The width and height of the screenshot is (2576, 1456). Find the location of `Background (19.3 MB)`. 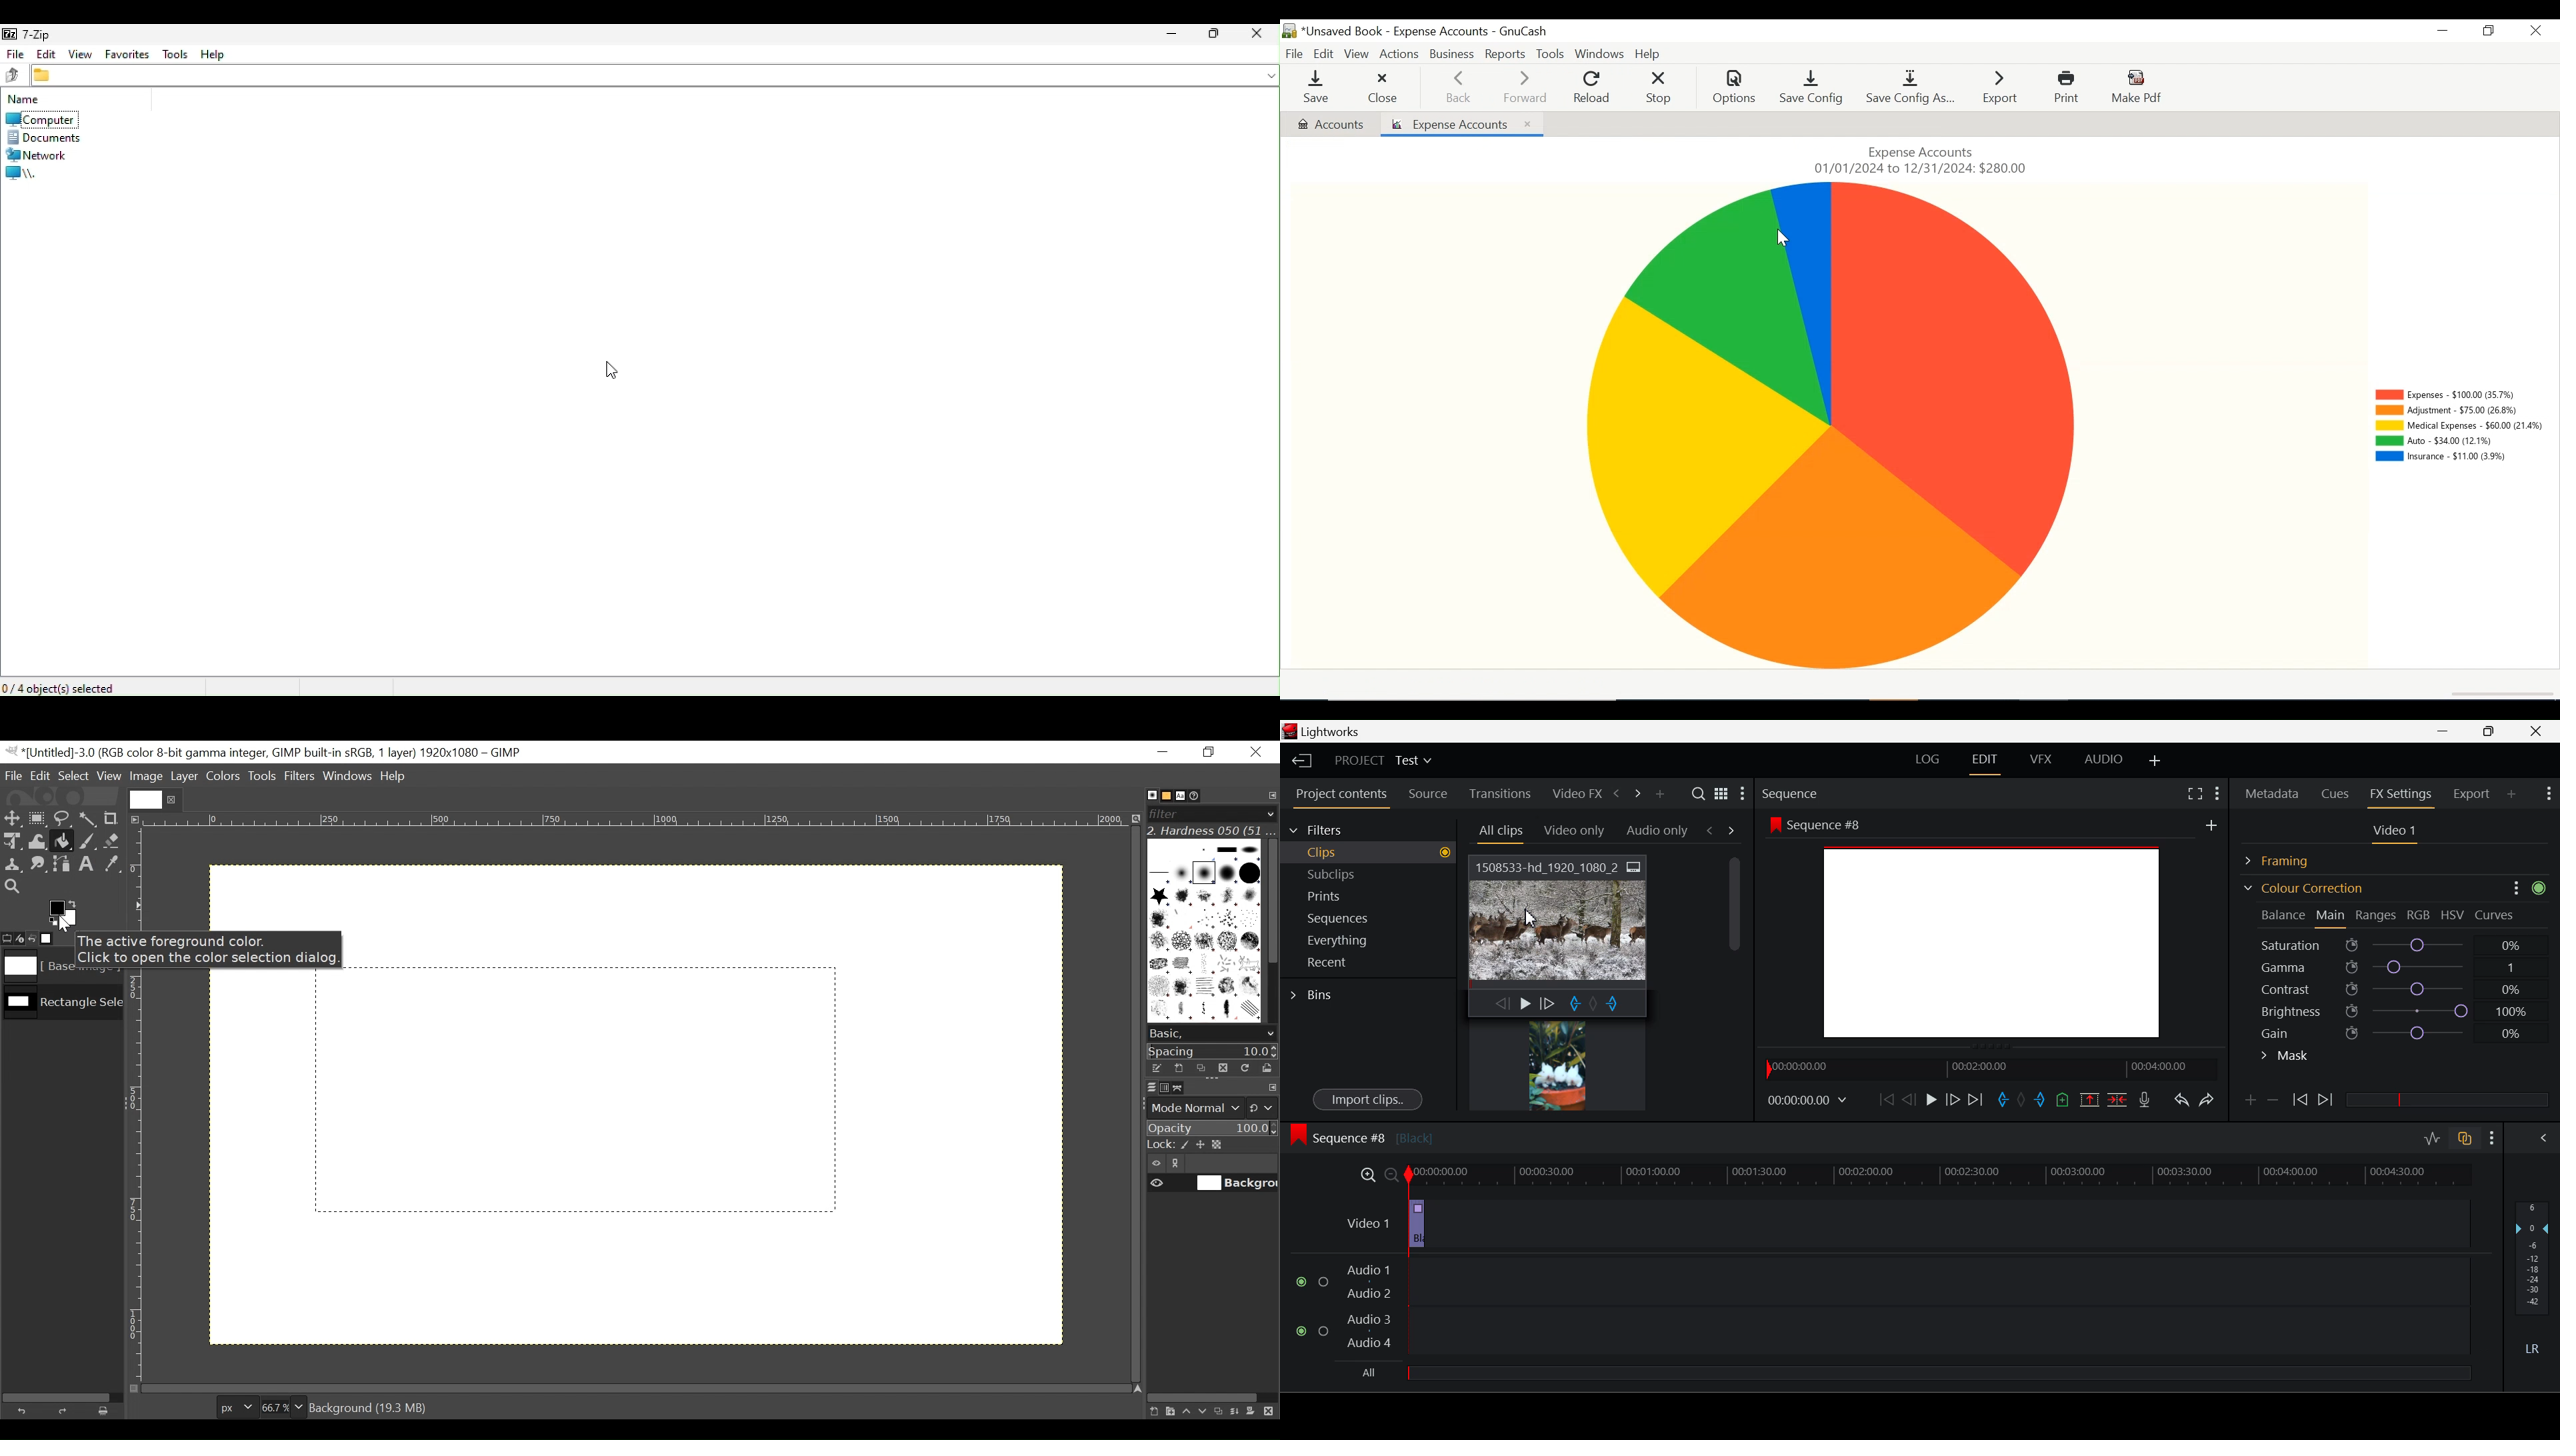

Background (19.3 MB) is located at coordinates (371, 1407).